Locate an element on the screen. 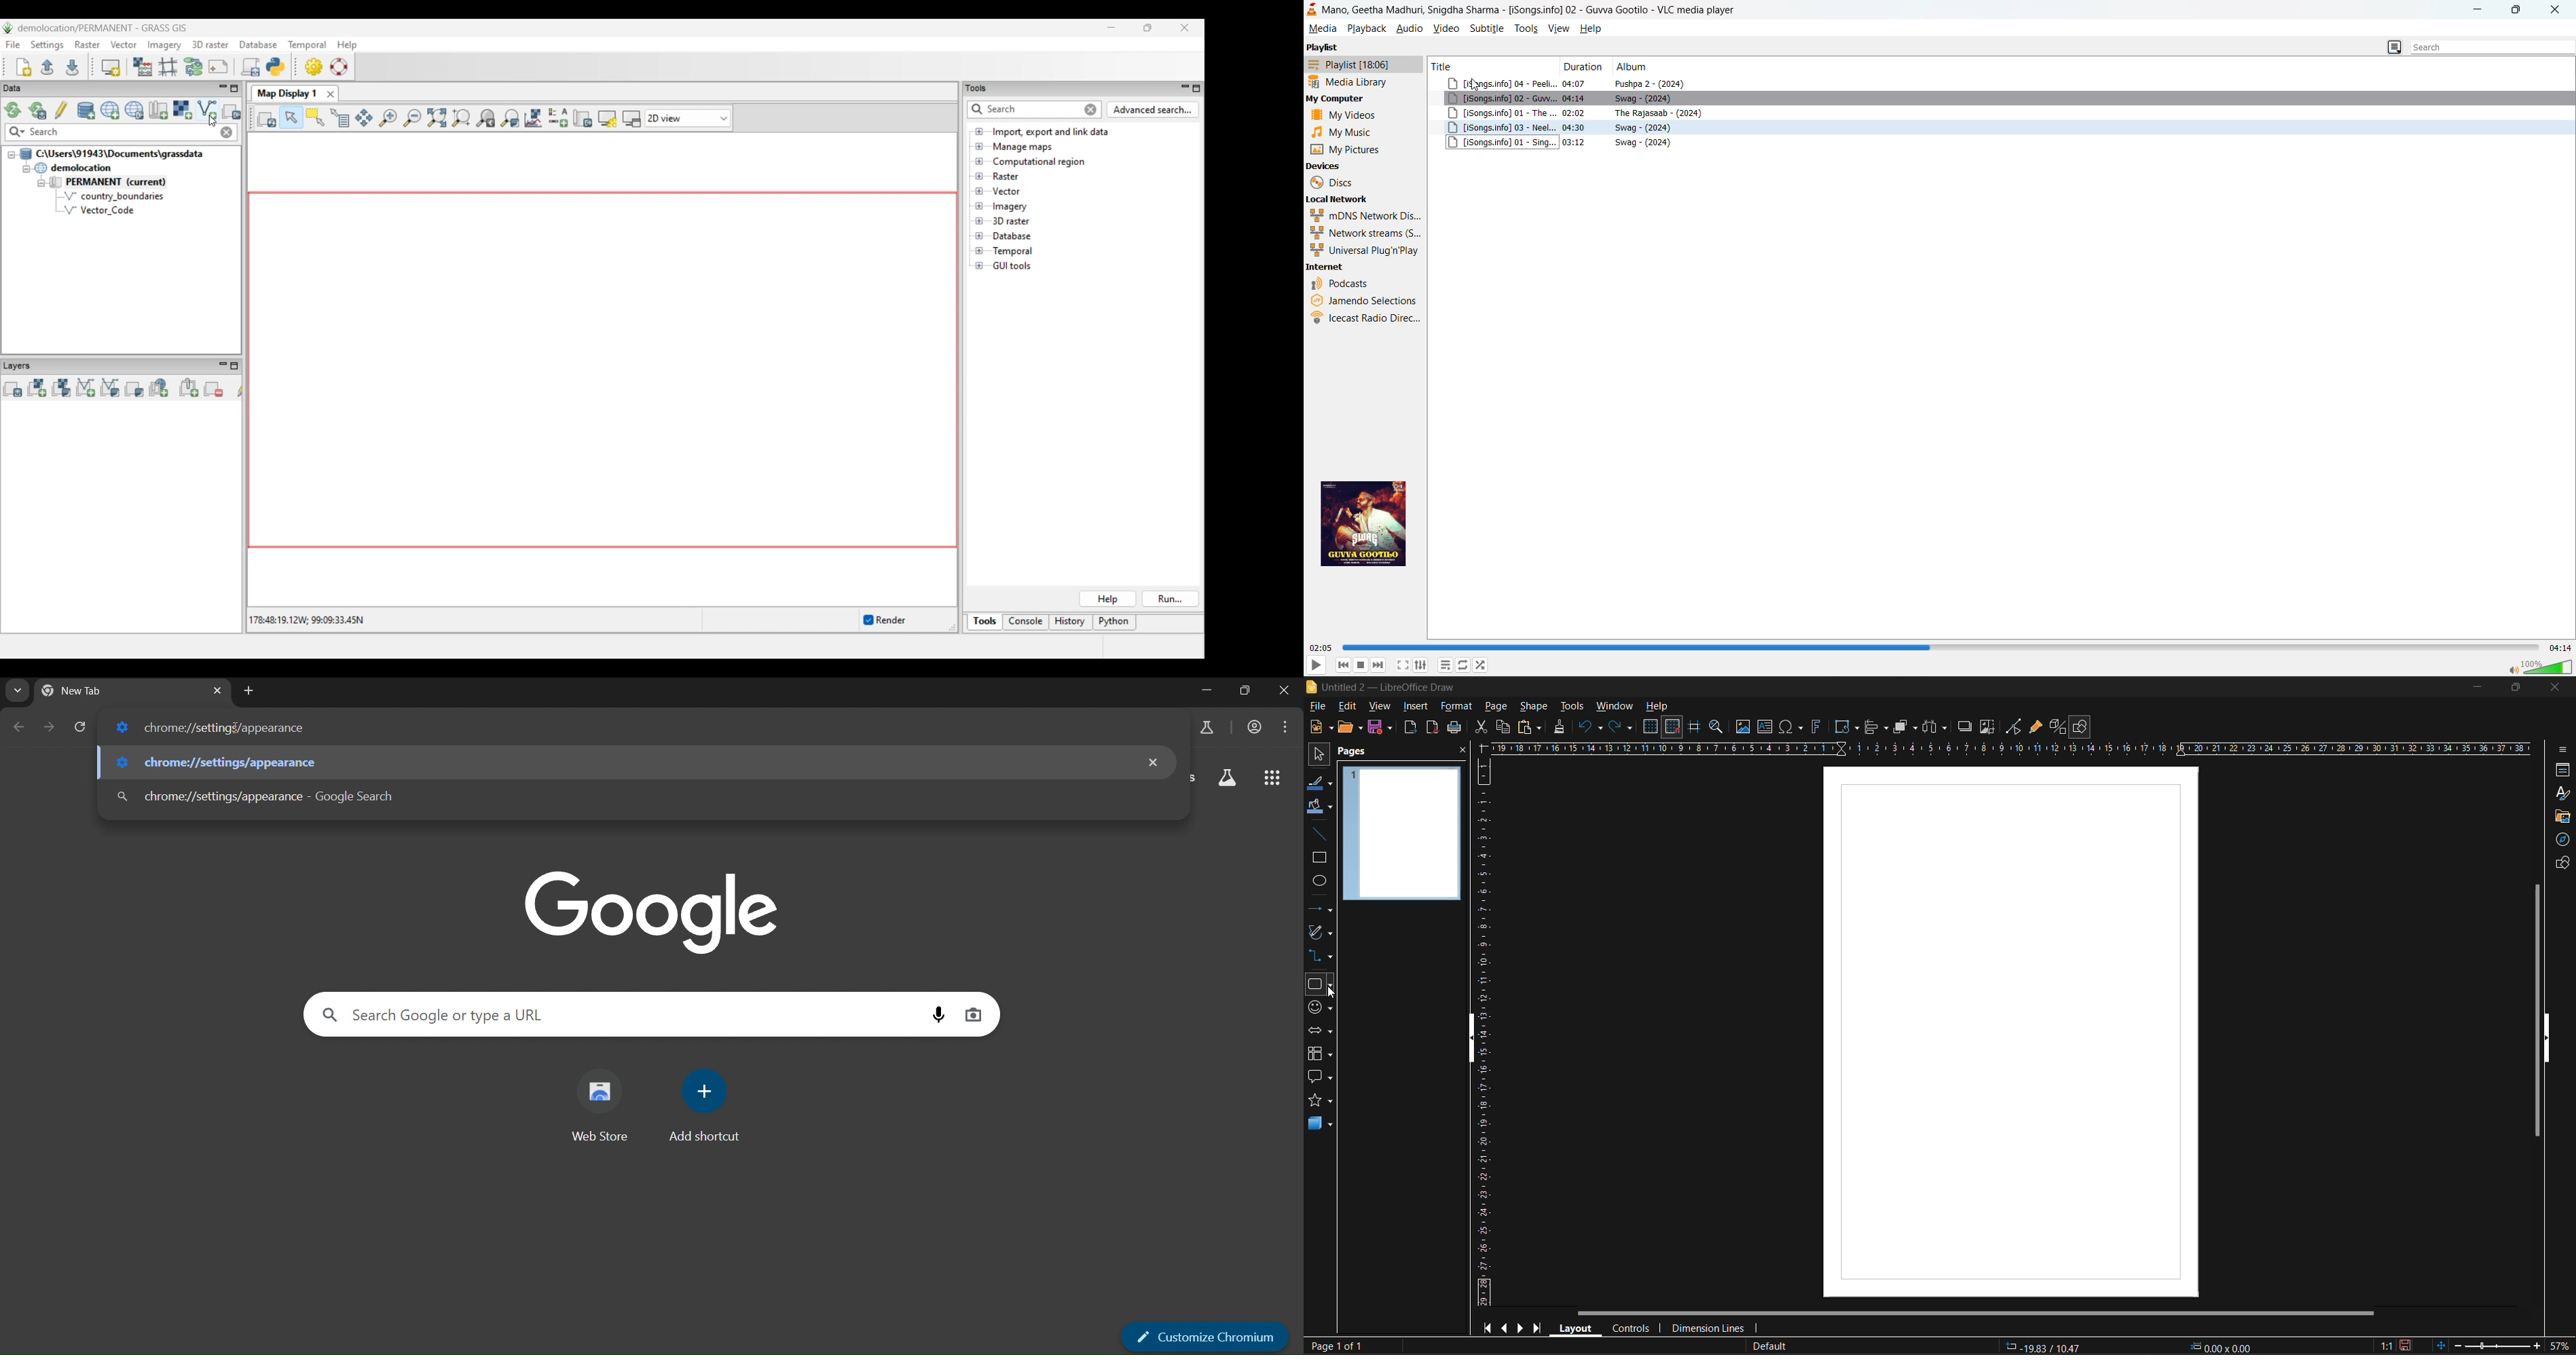  reload page is located at coordinates (79, 724).